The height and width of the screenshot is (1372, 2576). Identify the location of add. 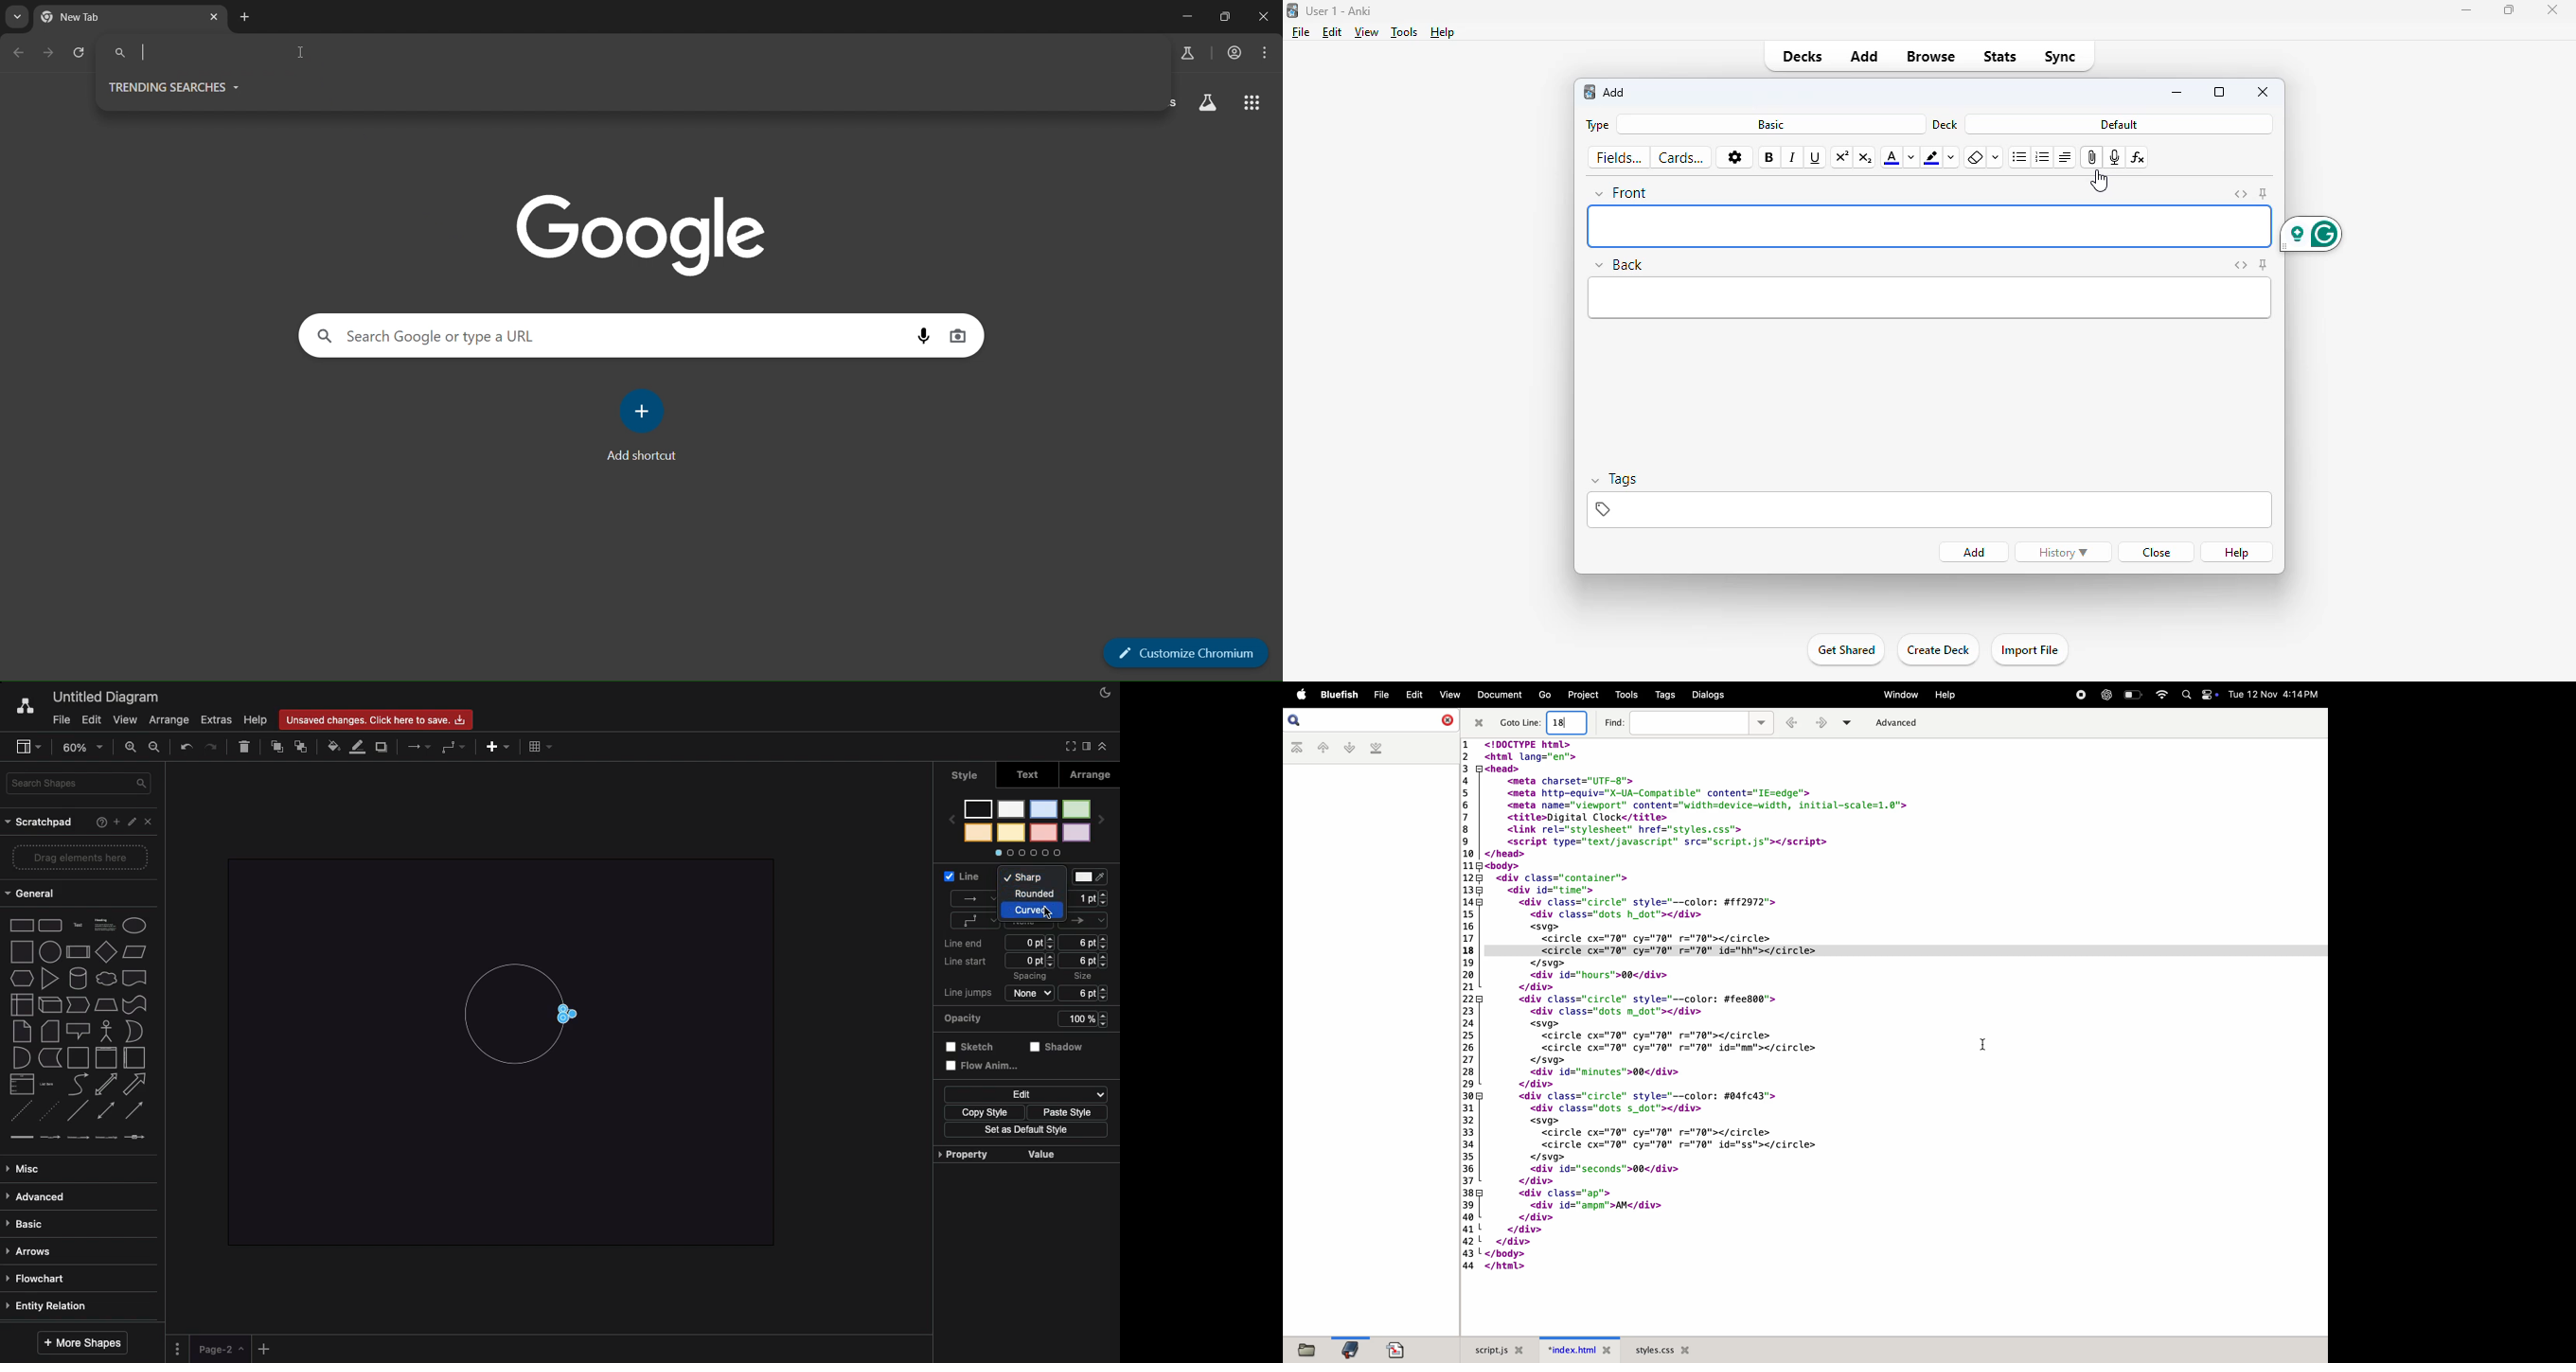
(1615, 92).